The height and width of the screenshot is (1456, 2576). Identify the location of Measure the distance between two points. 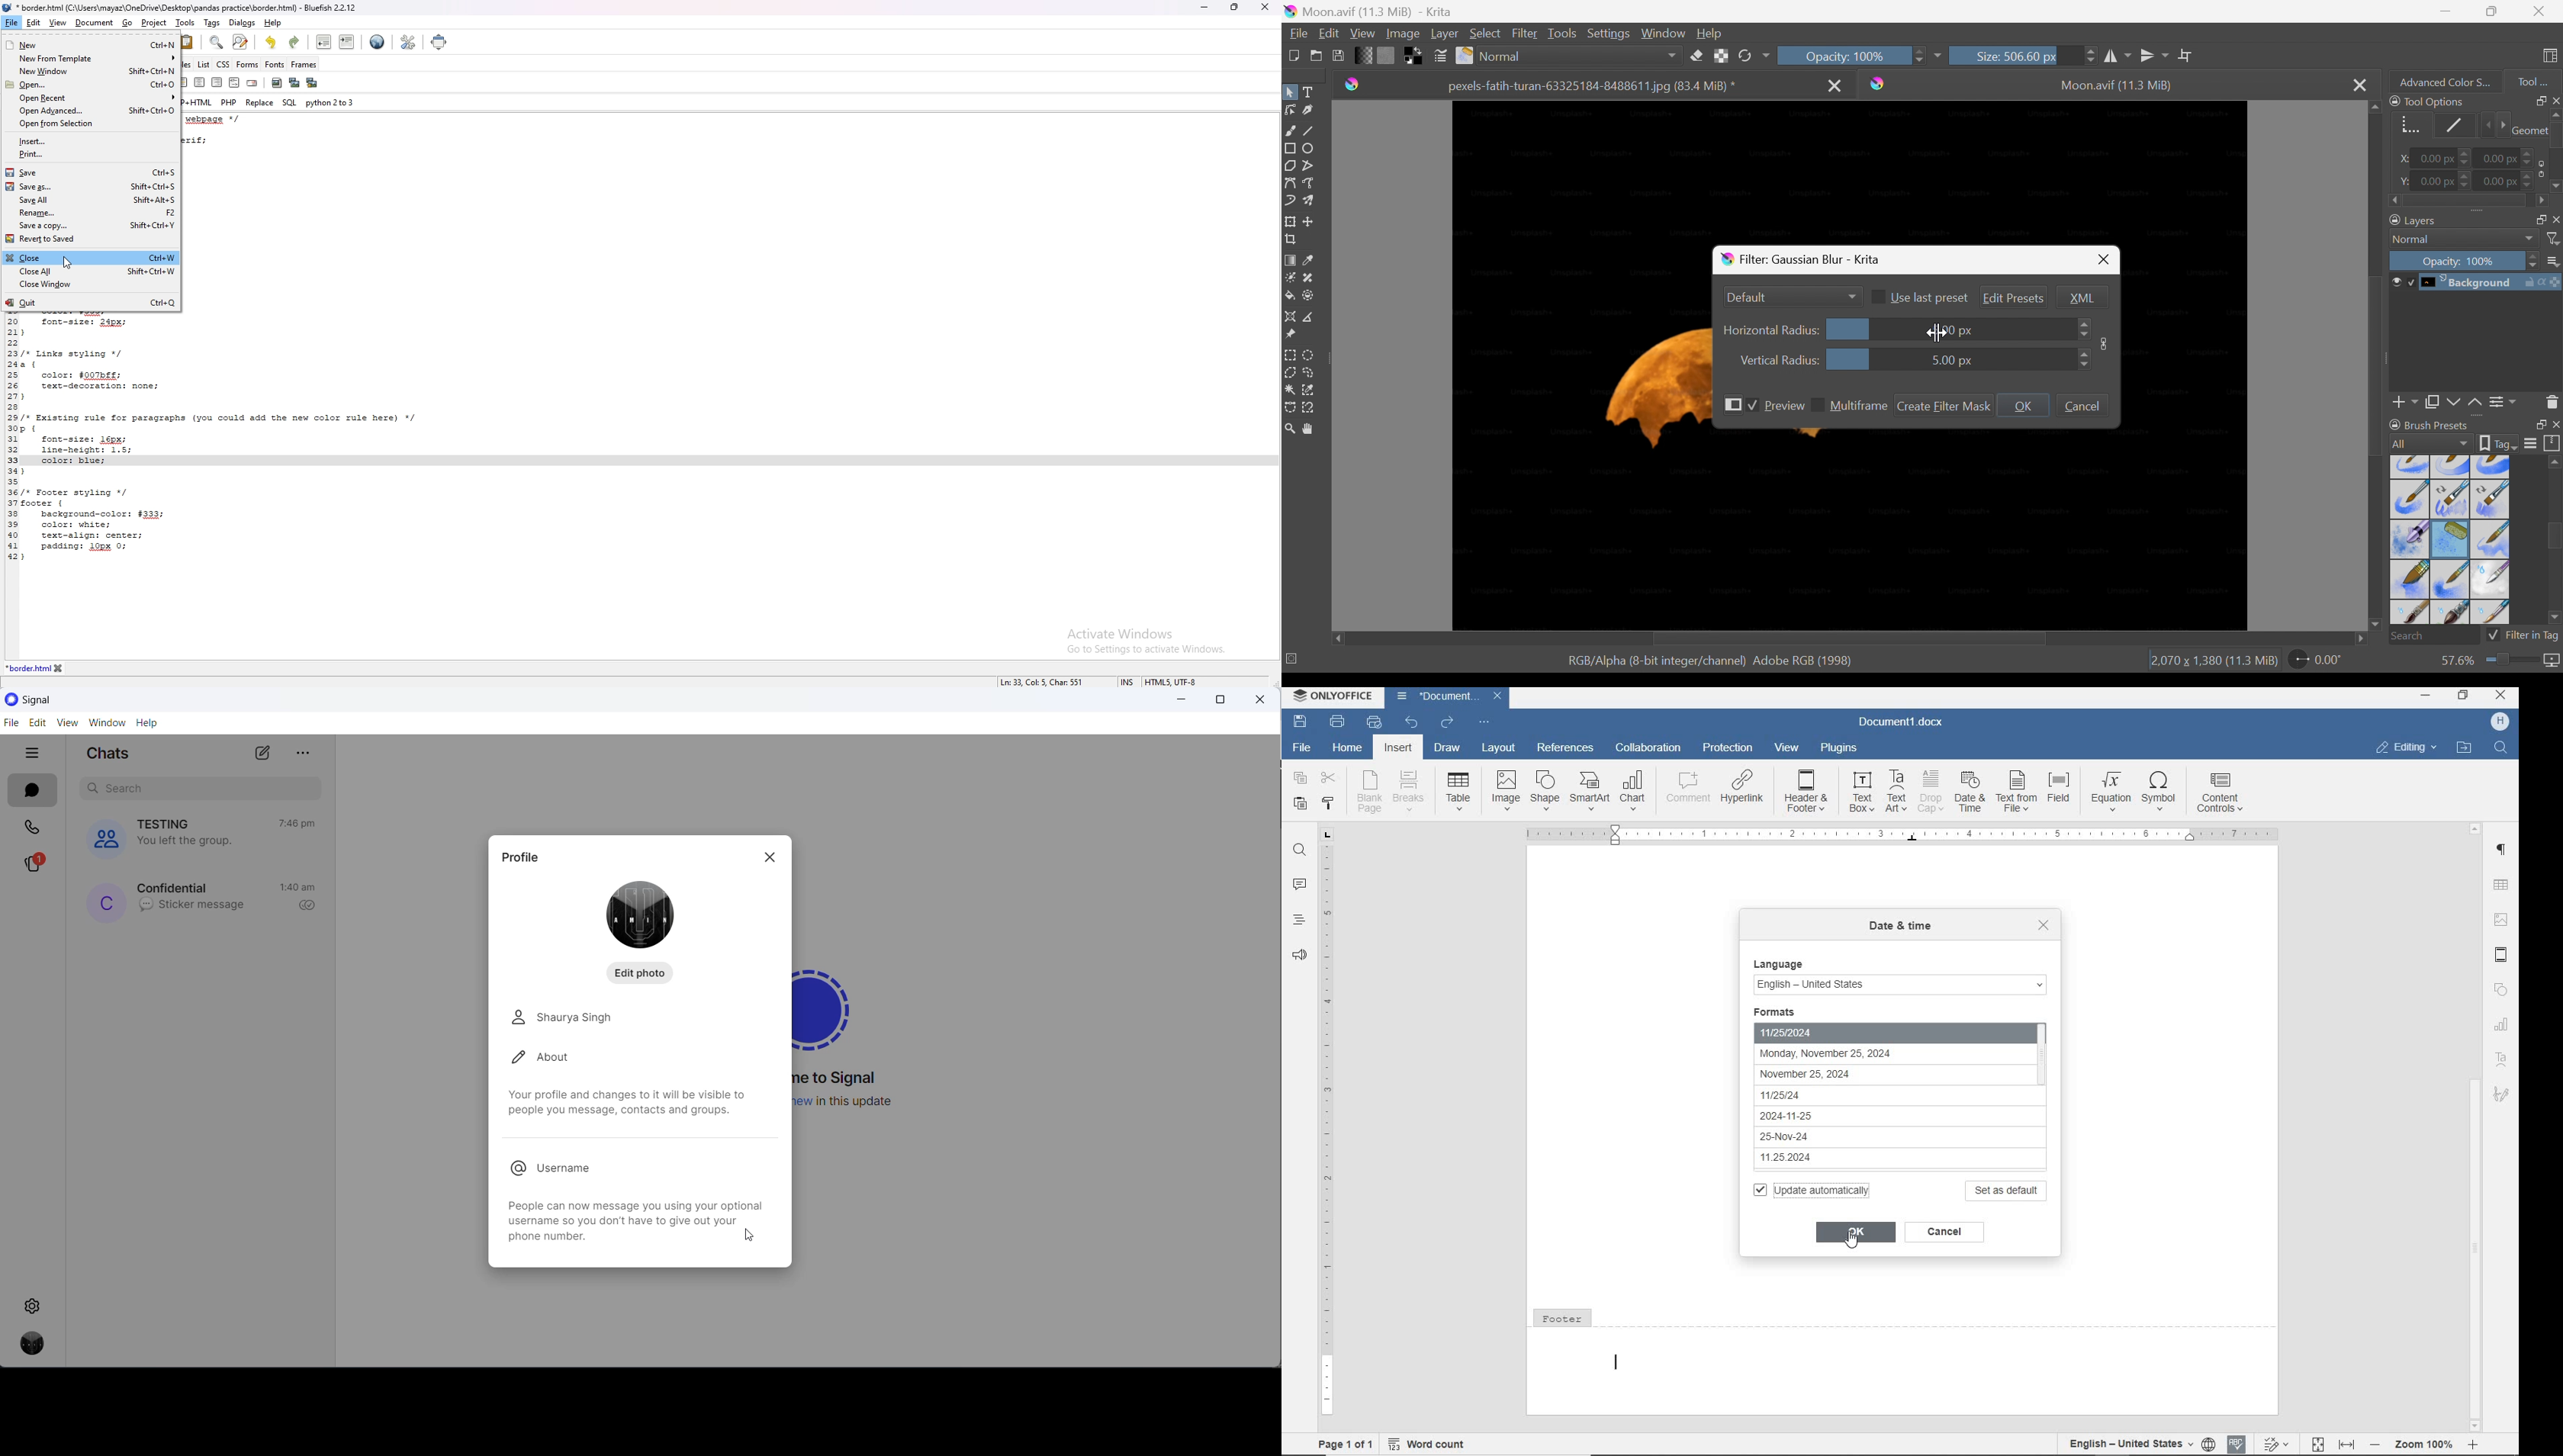
(1310, 316).